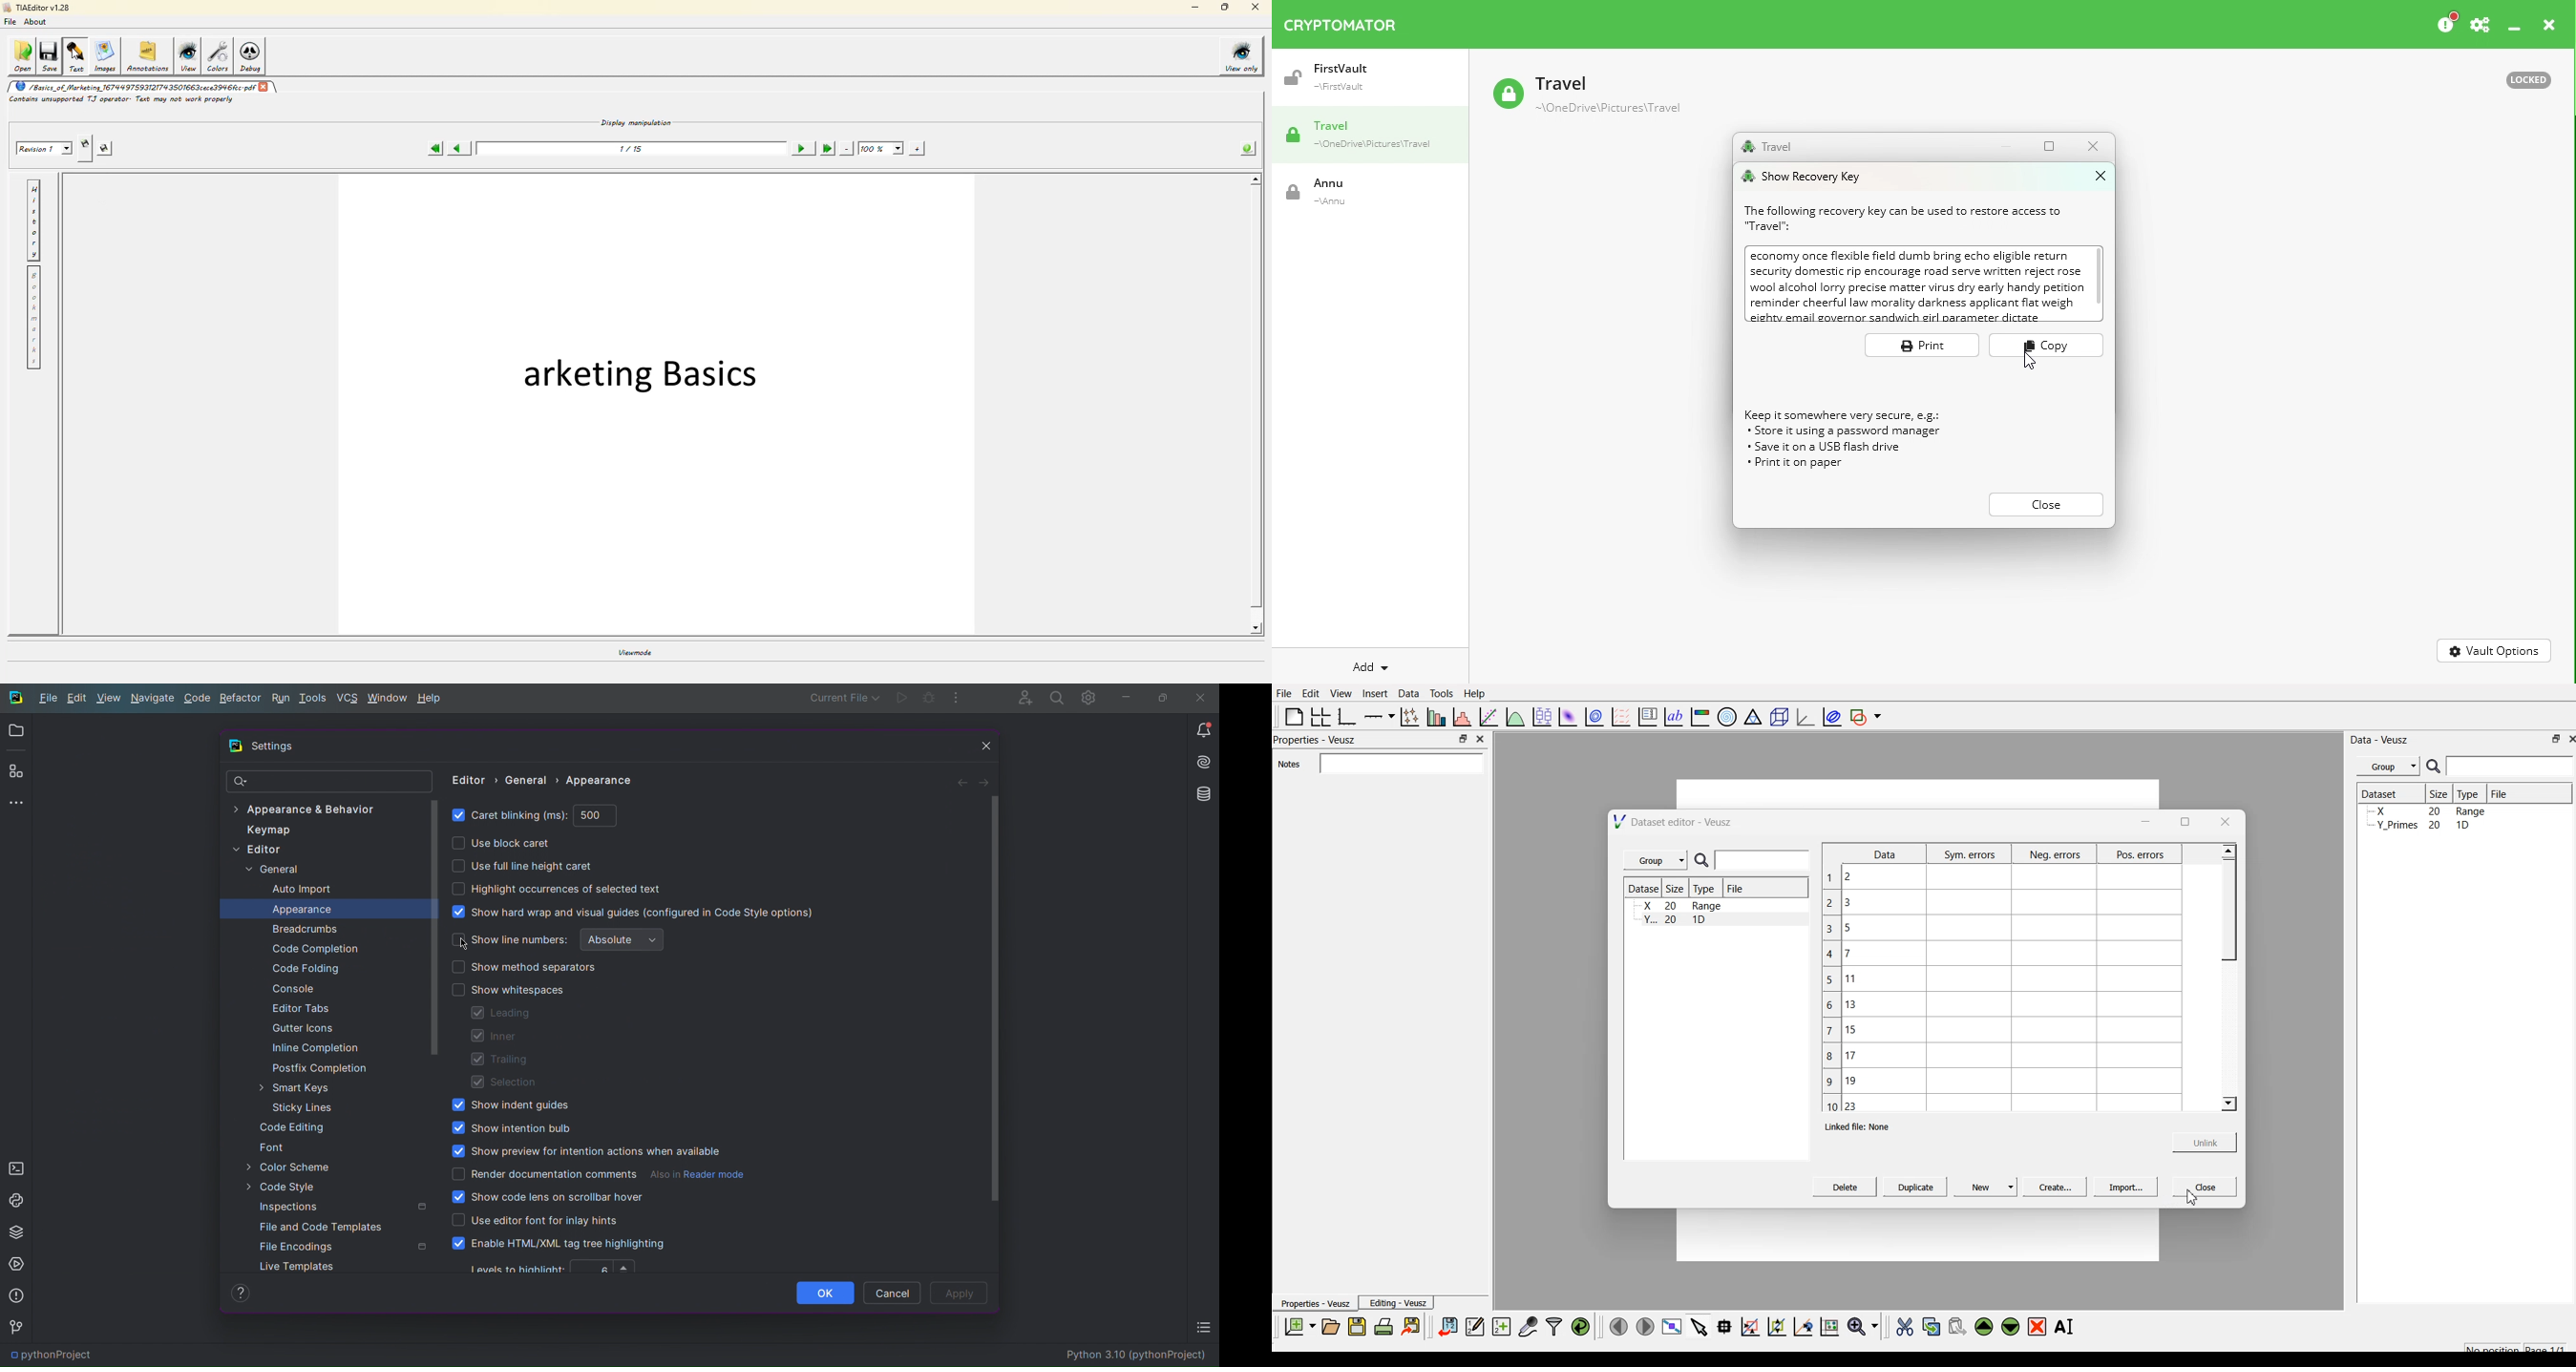 The width and height of the screenshot is (2576, 1372). What do you see at coordinates (298, 1011) in the screenshot?
I see `Editor Tabs` at bounding box center [298, 1011].